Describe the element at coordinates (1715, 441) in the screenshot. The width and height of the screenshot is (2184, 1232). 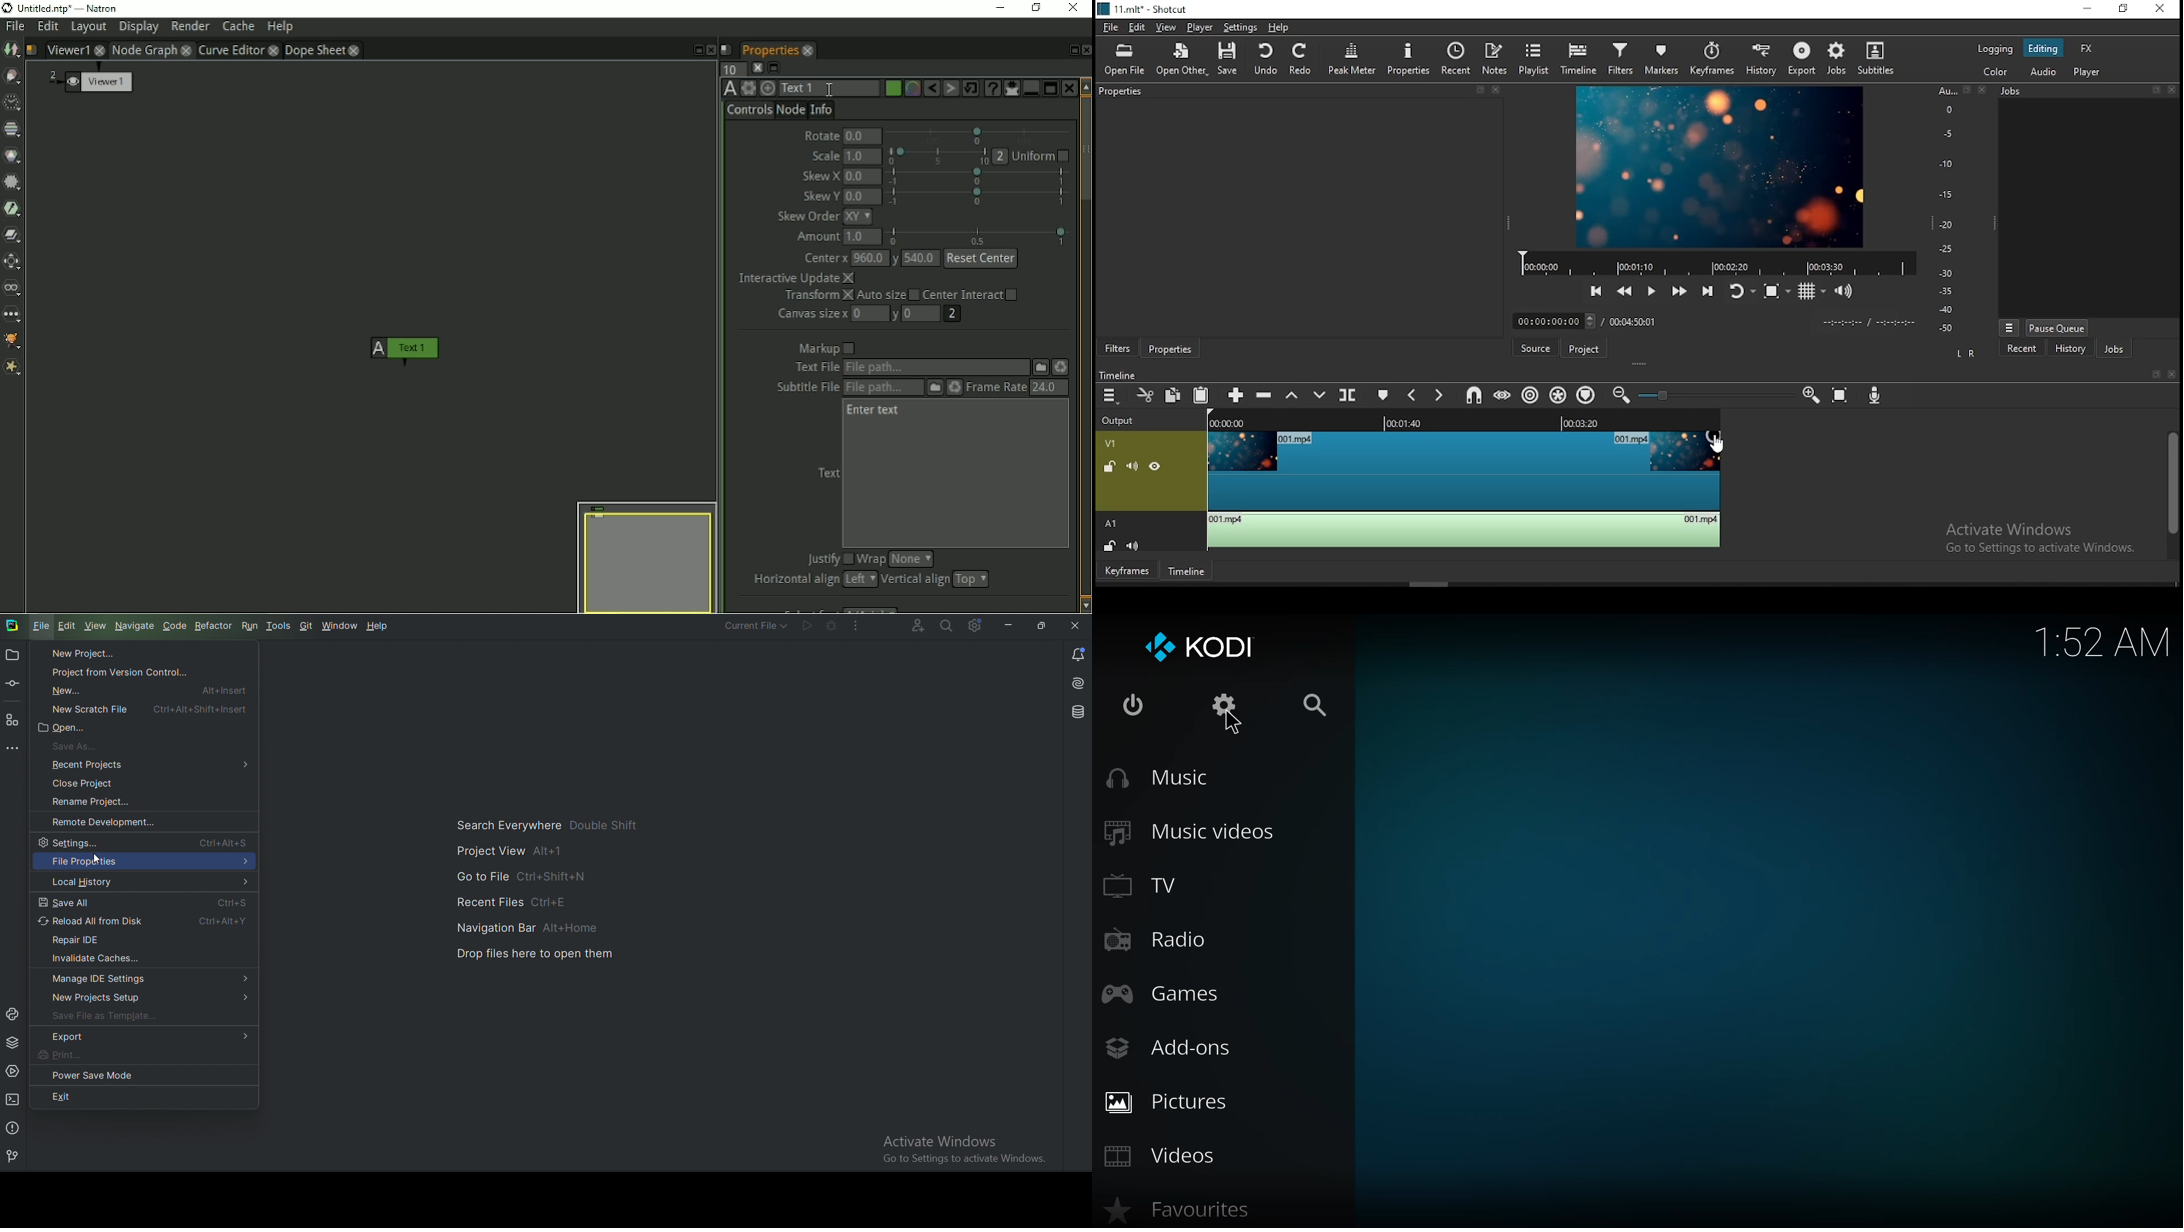
I see `mouse pointer` at that location.